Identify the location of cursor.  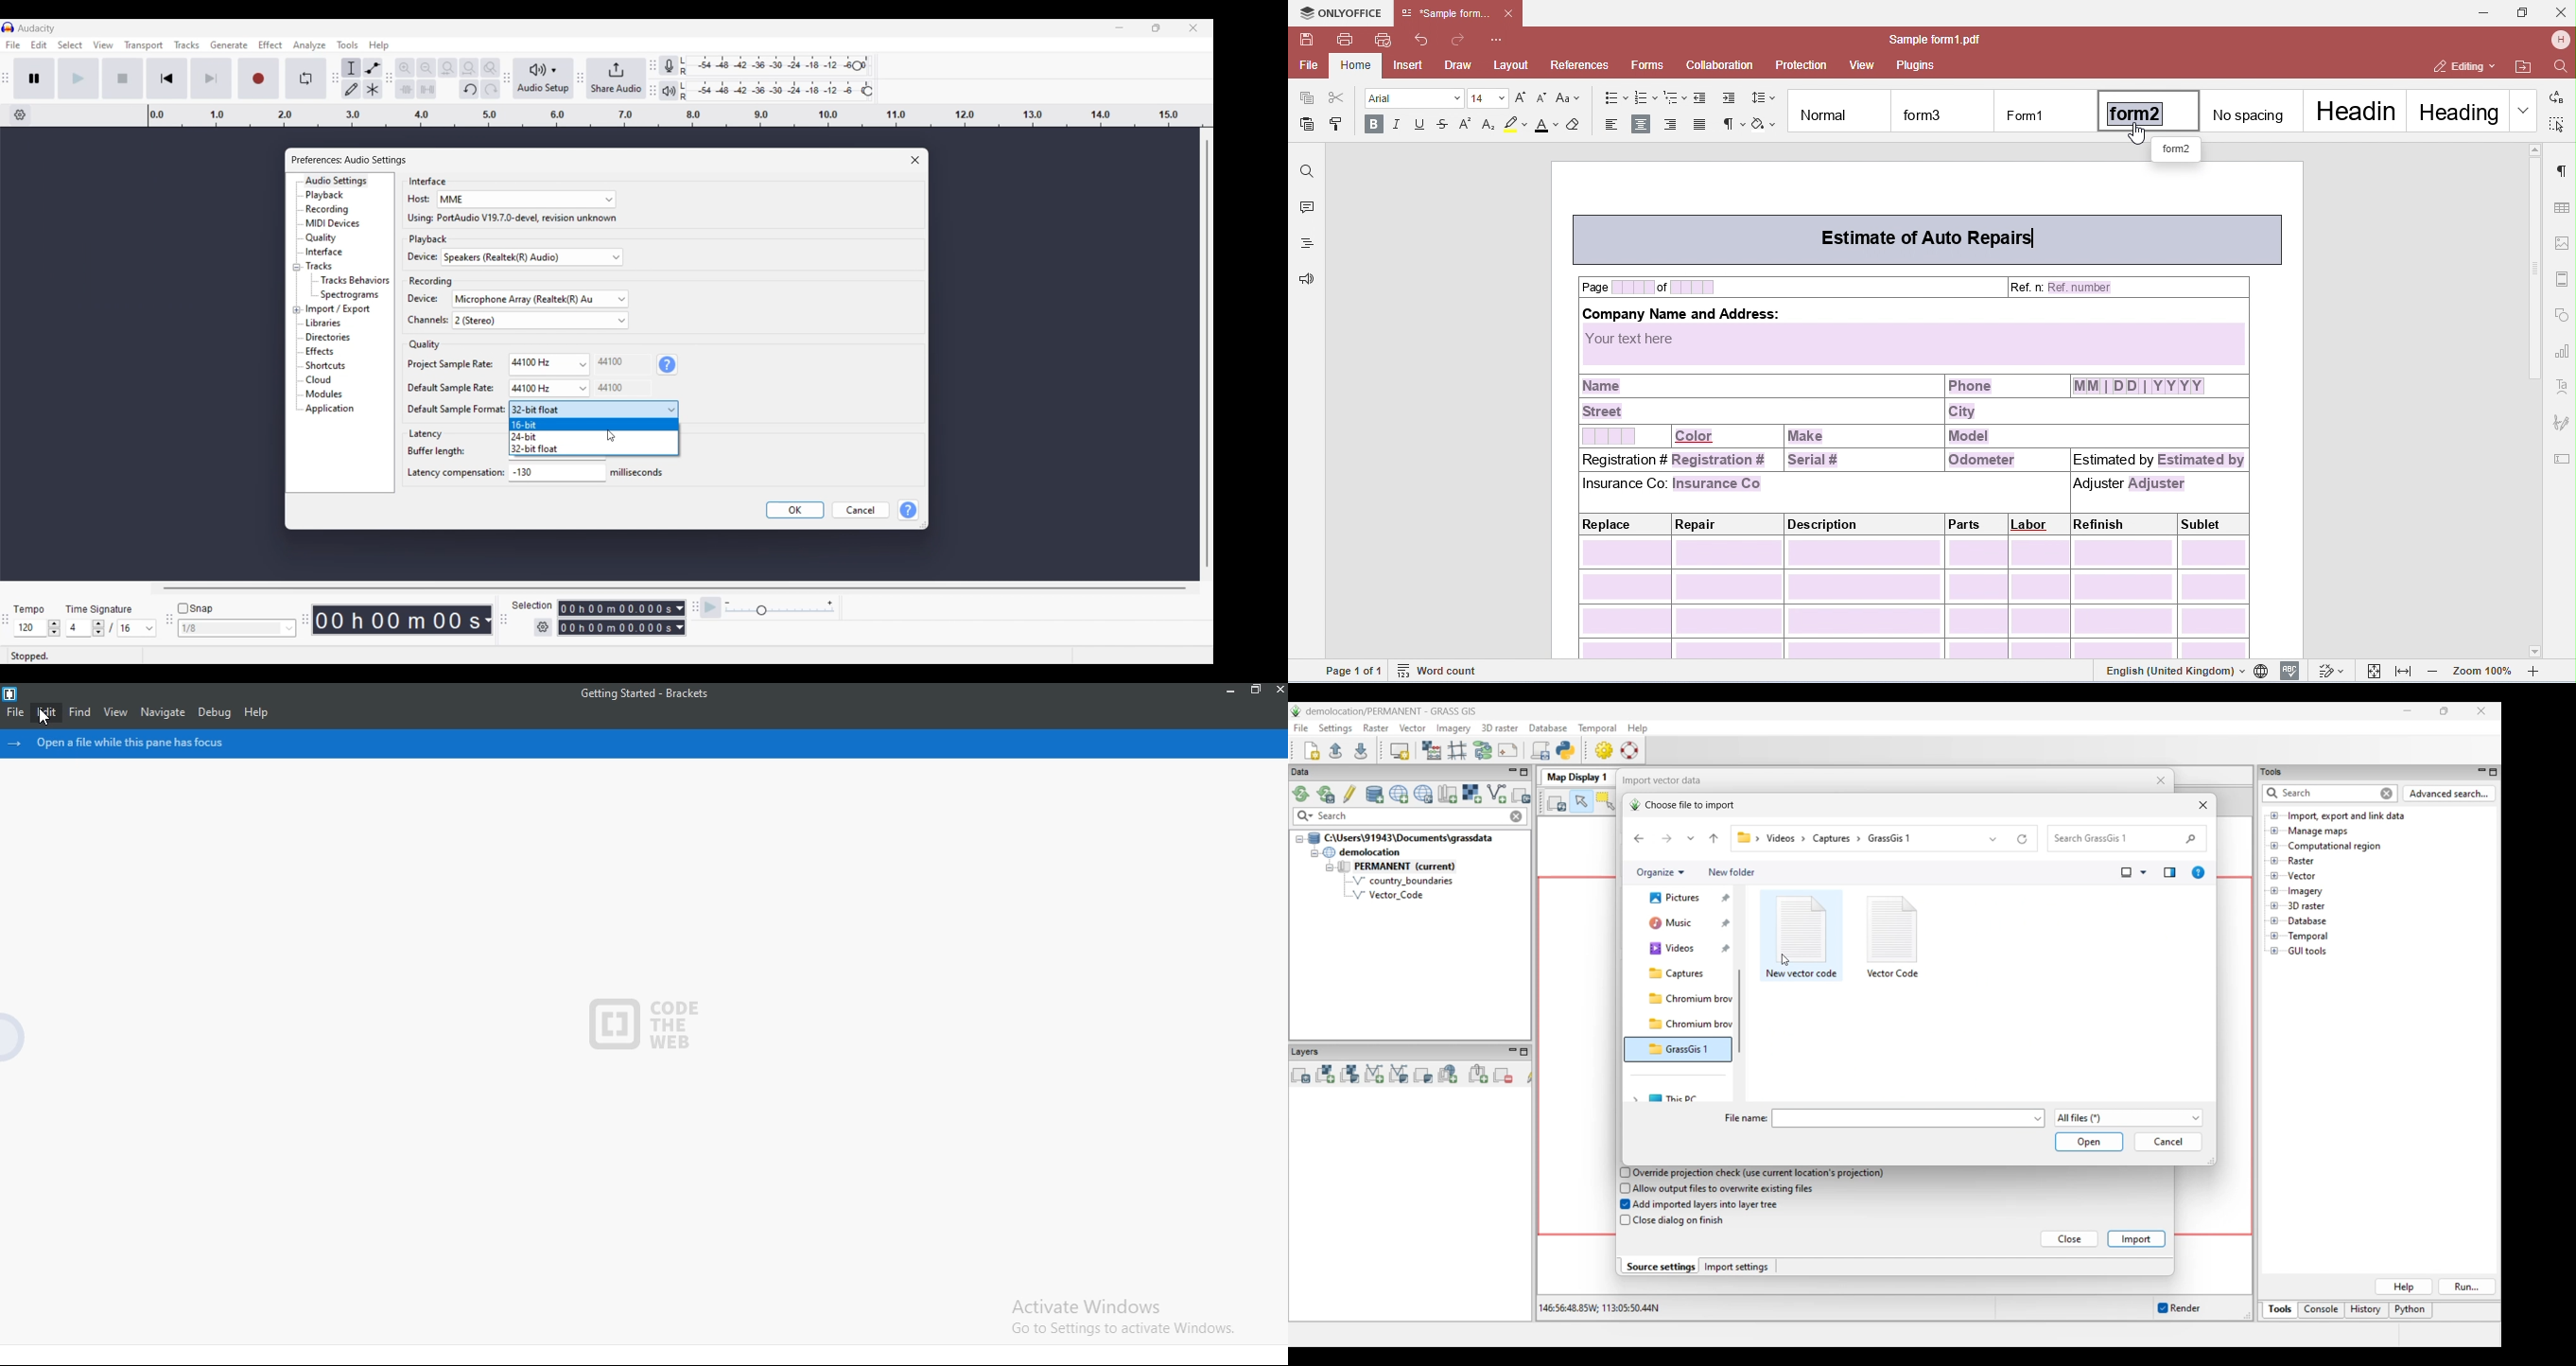
(614, 437).